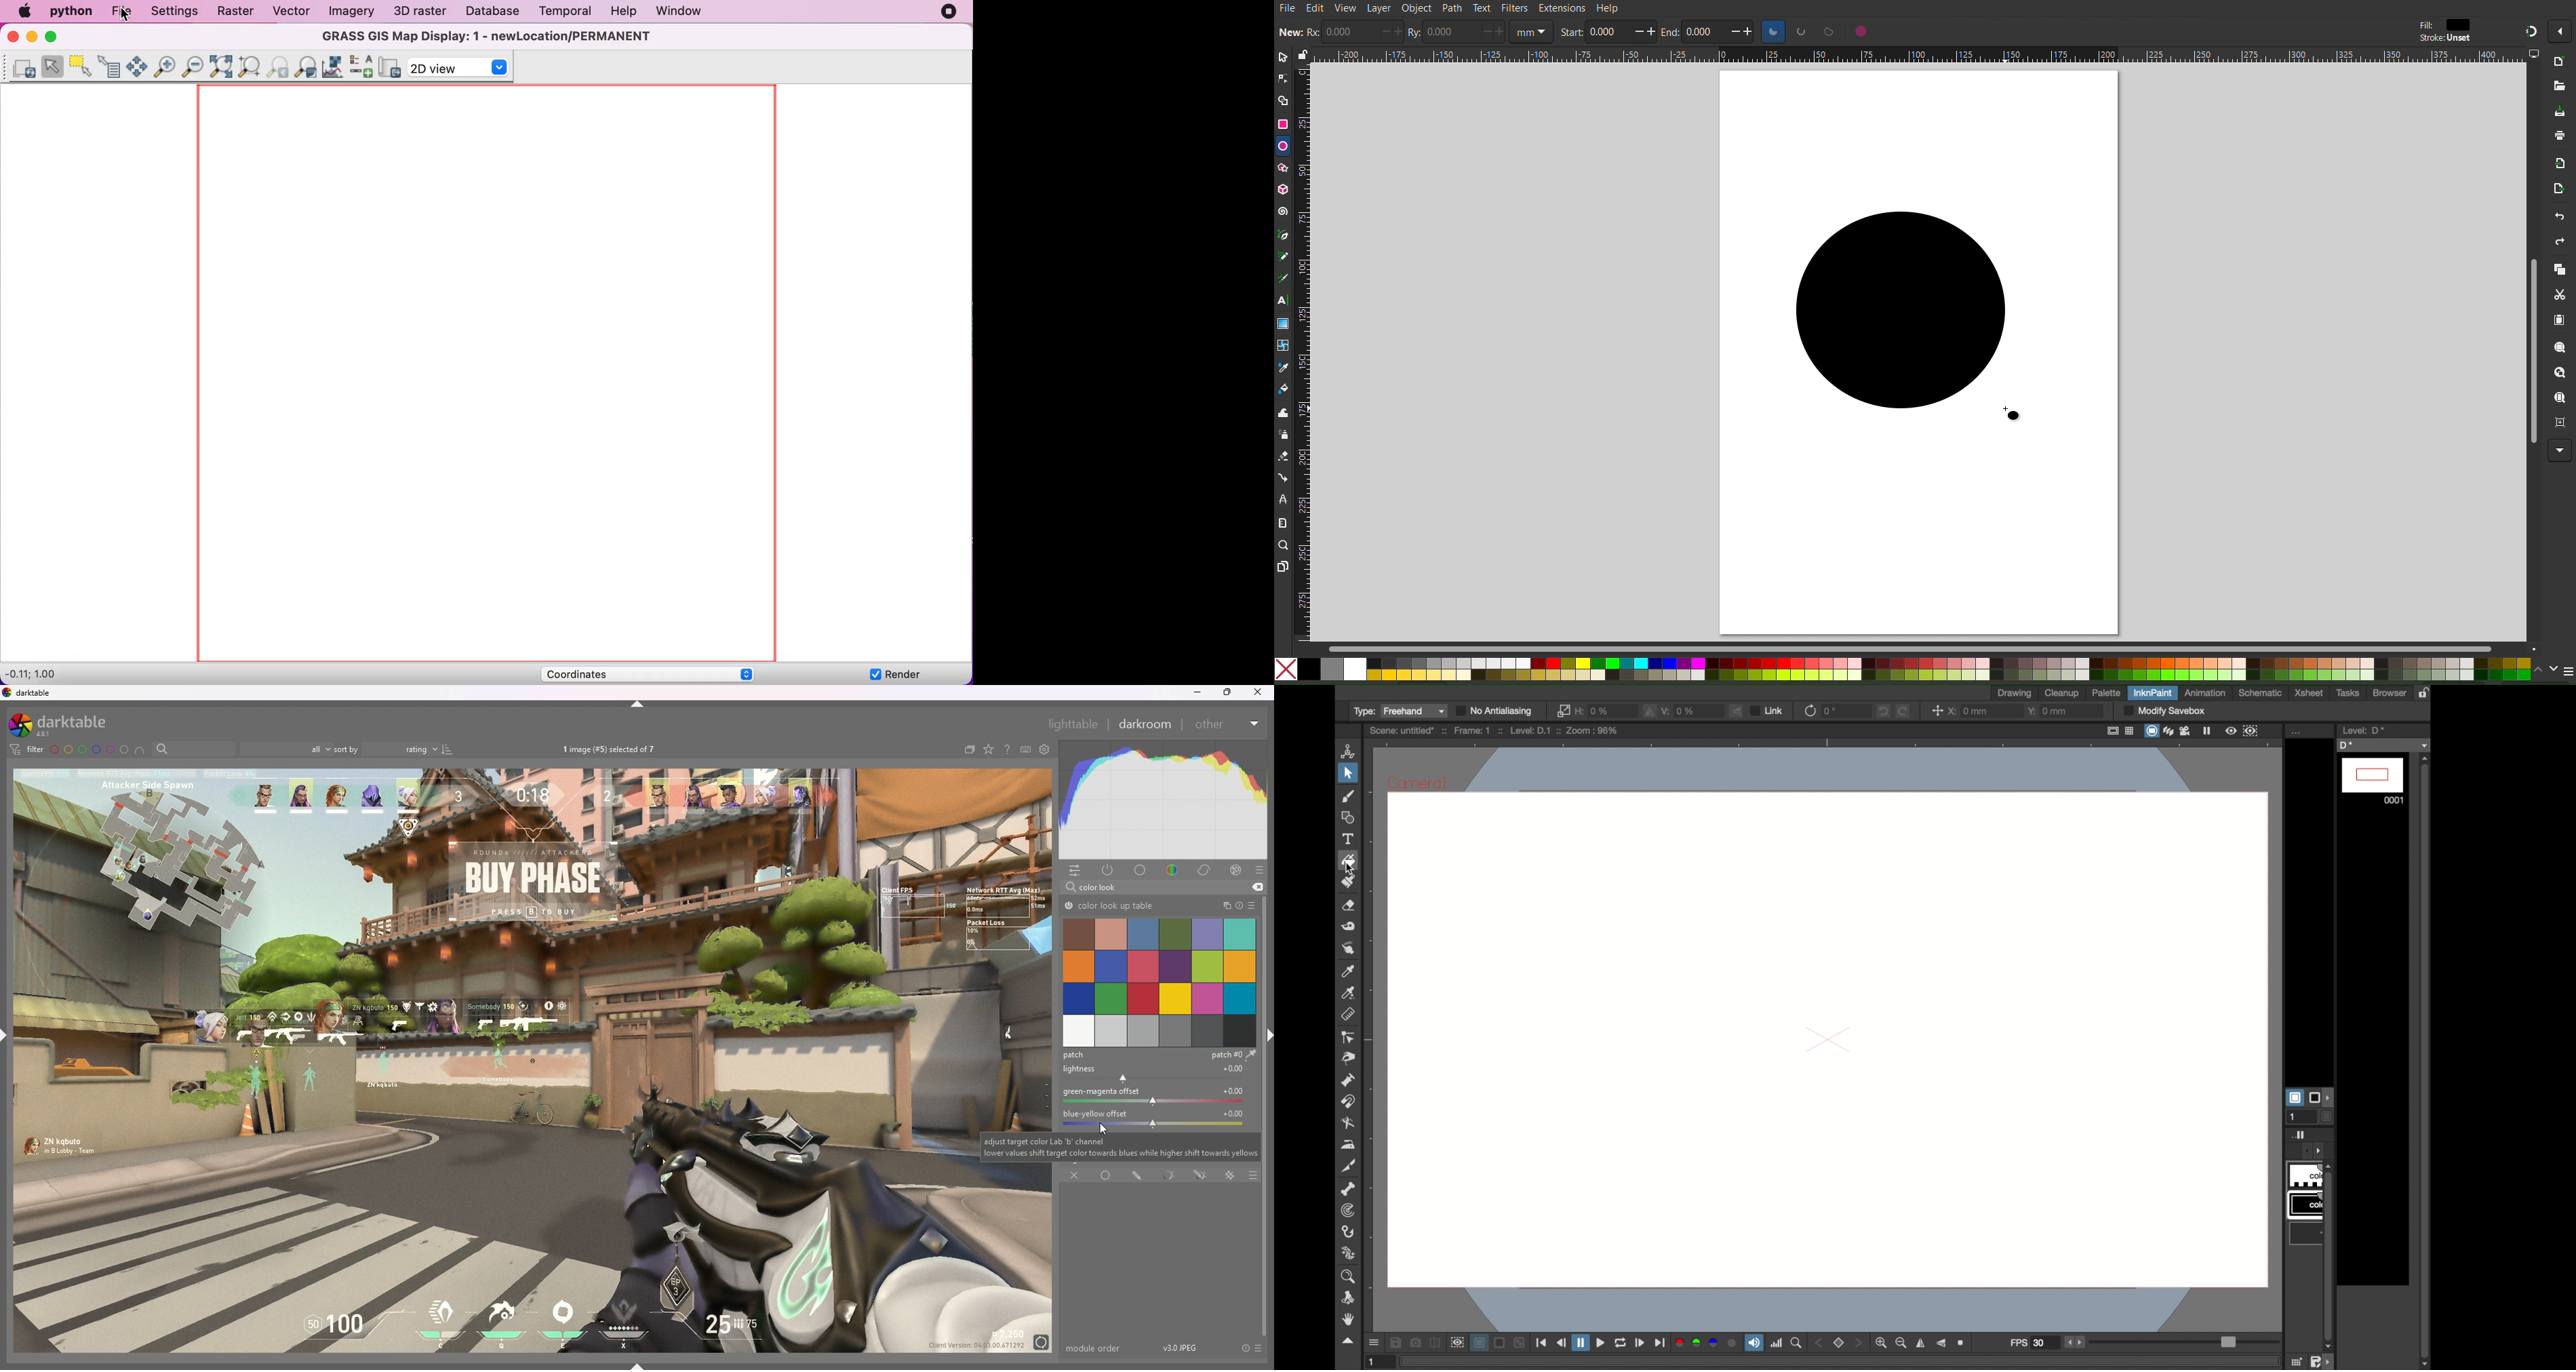 Image resolution: width=2576 pixels, height=1372 pixels. What do you see at coordinates (1593, 711) in the screenshot?
I see `0` at bounding box center [1593, 711].